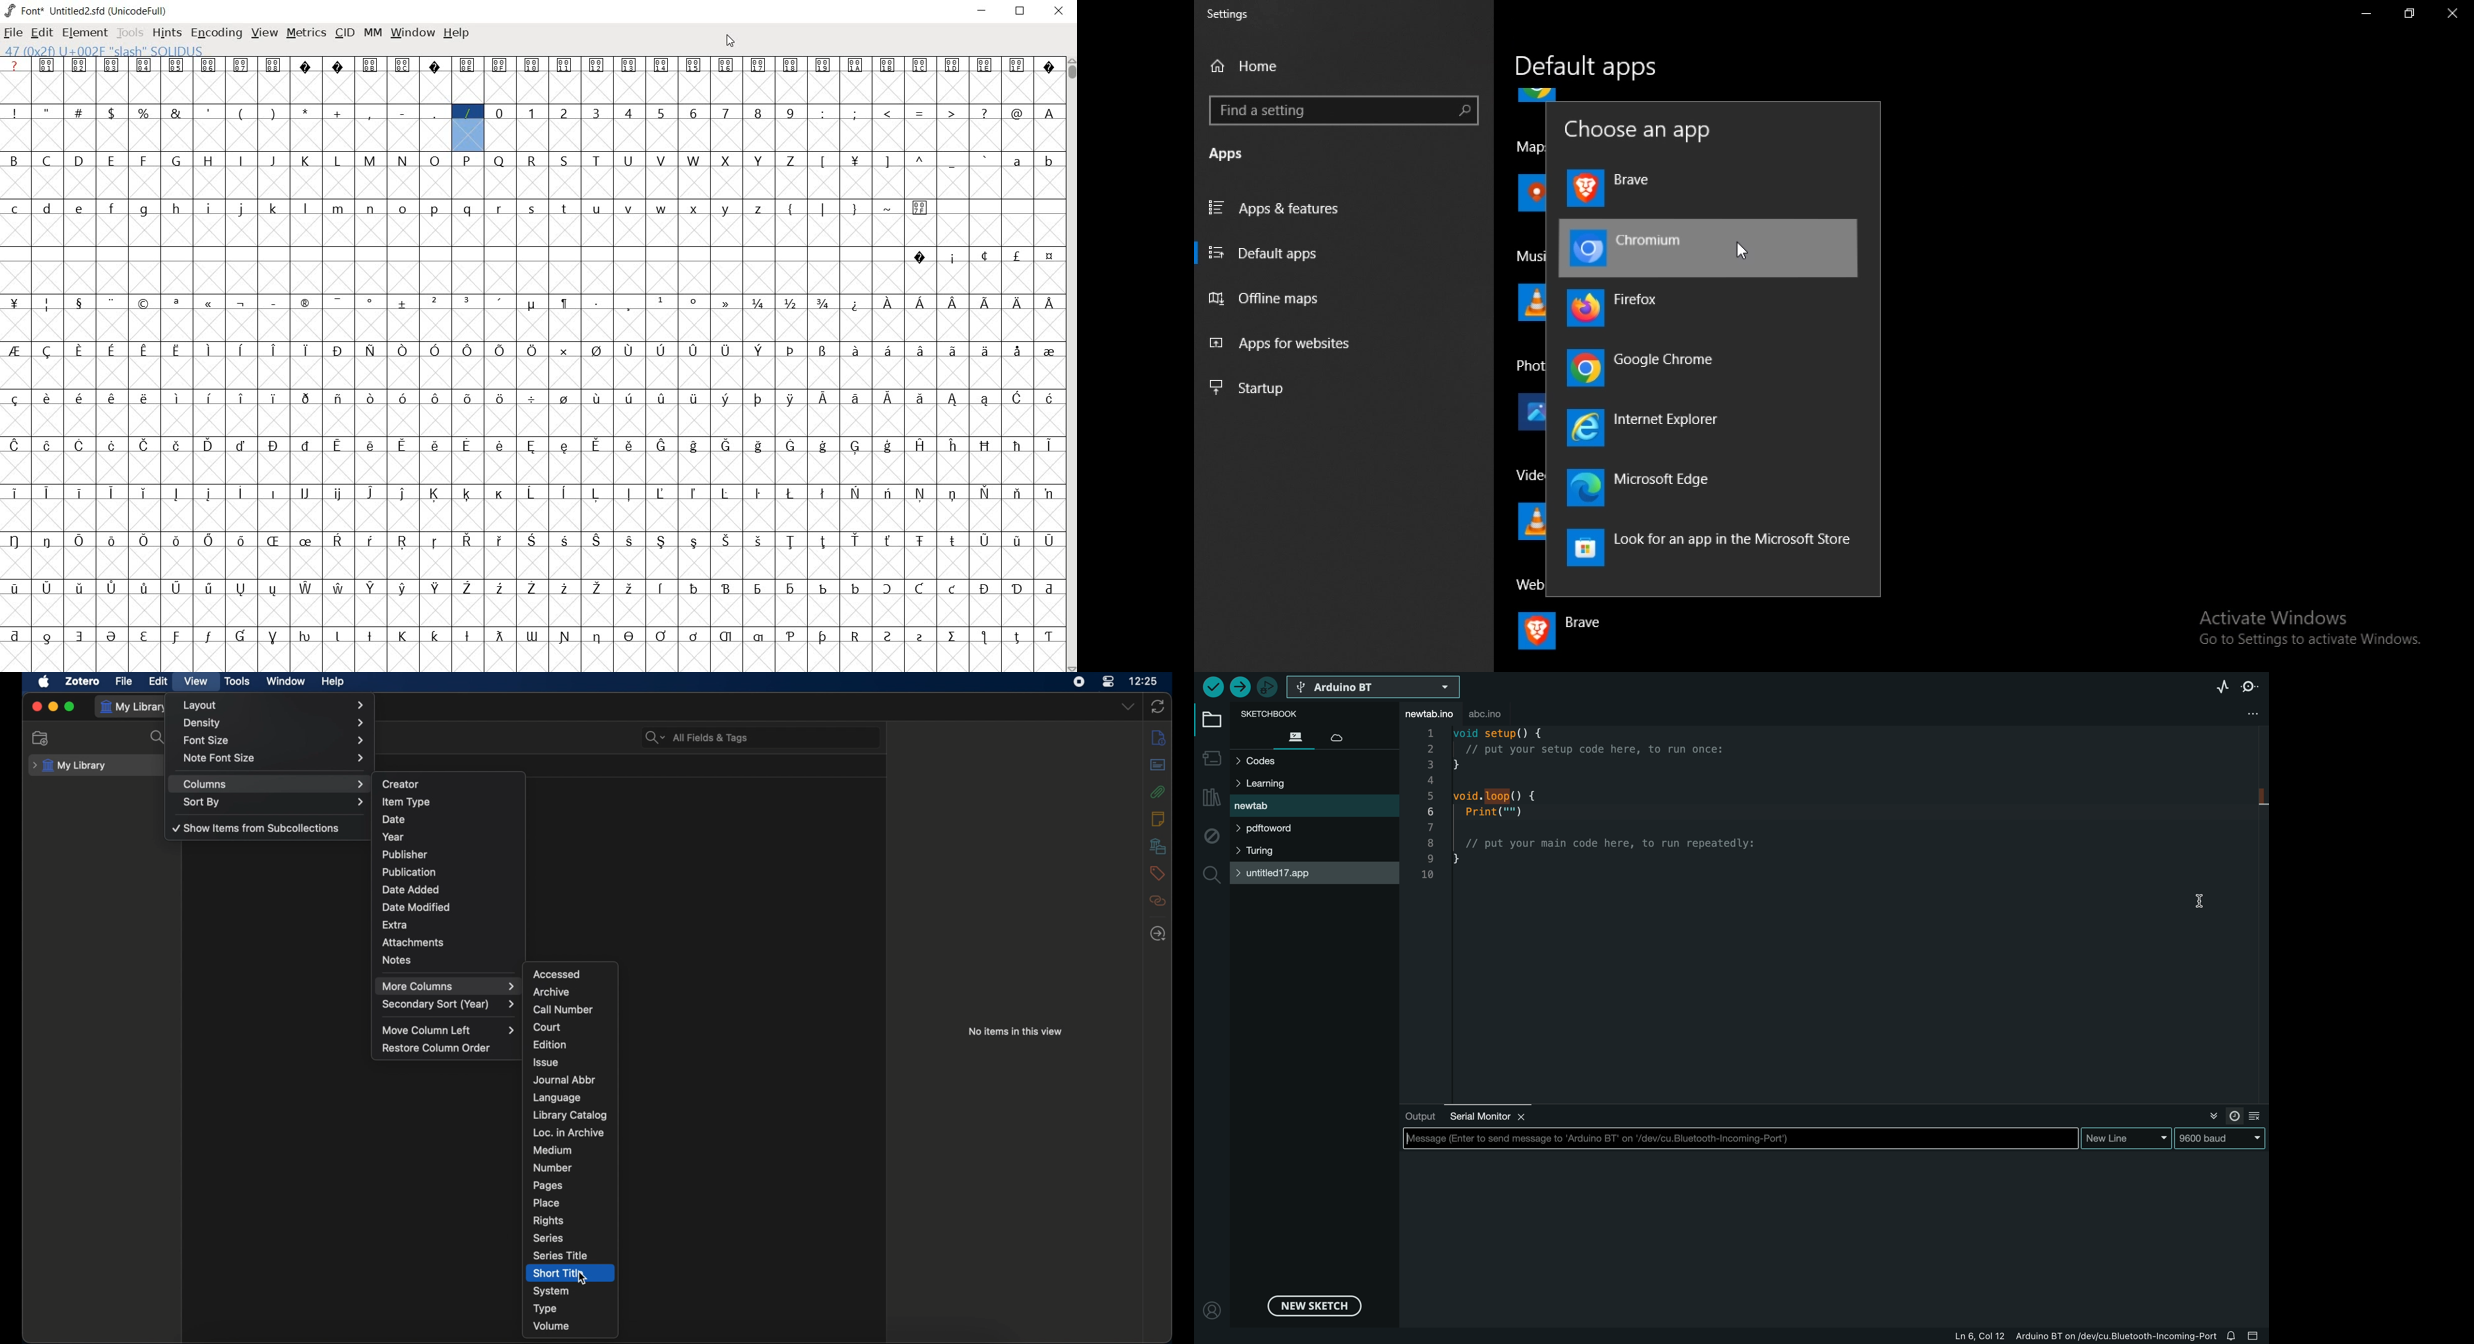 The width and height of the screenshot is (2492, 1344). What do you see at coordinates (402, 160) in the screenshot?
I see `glyph` at bounding box center [402, 160].